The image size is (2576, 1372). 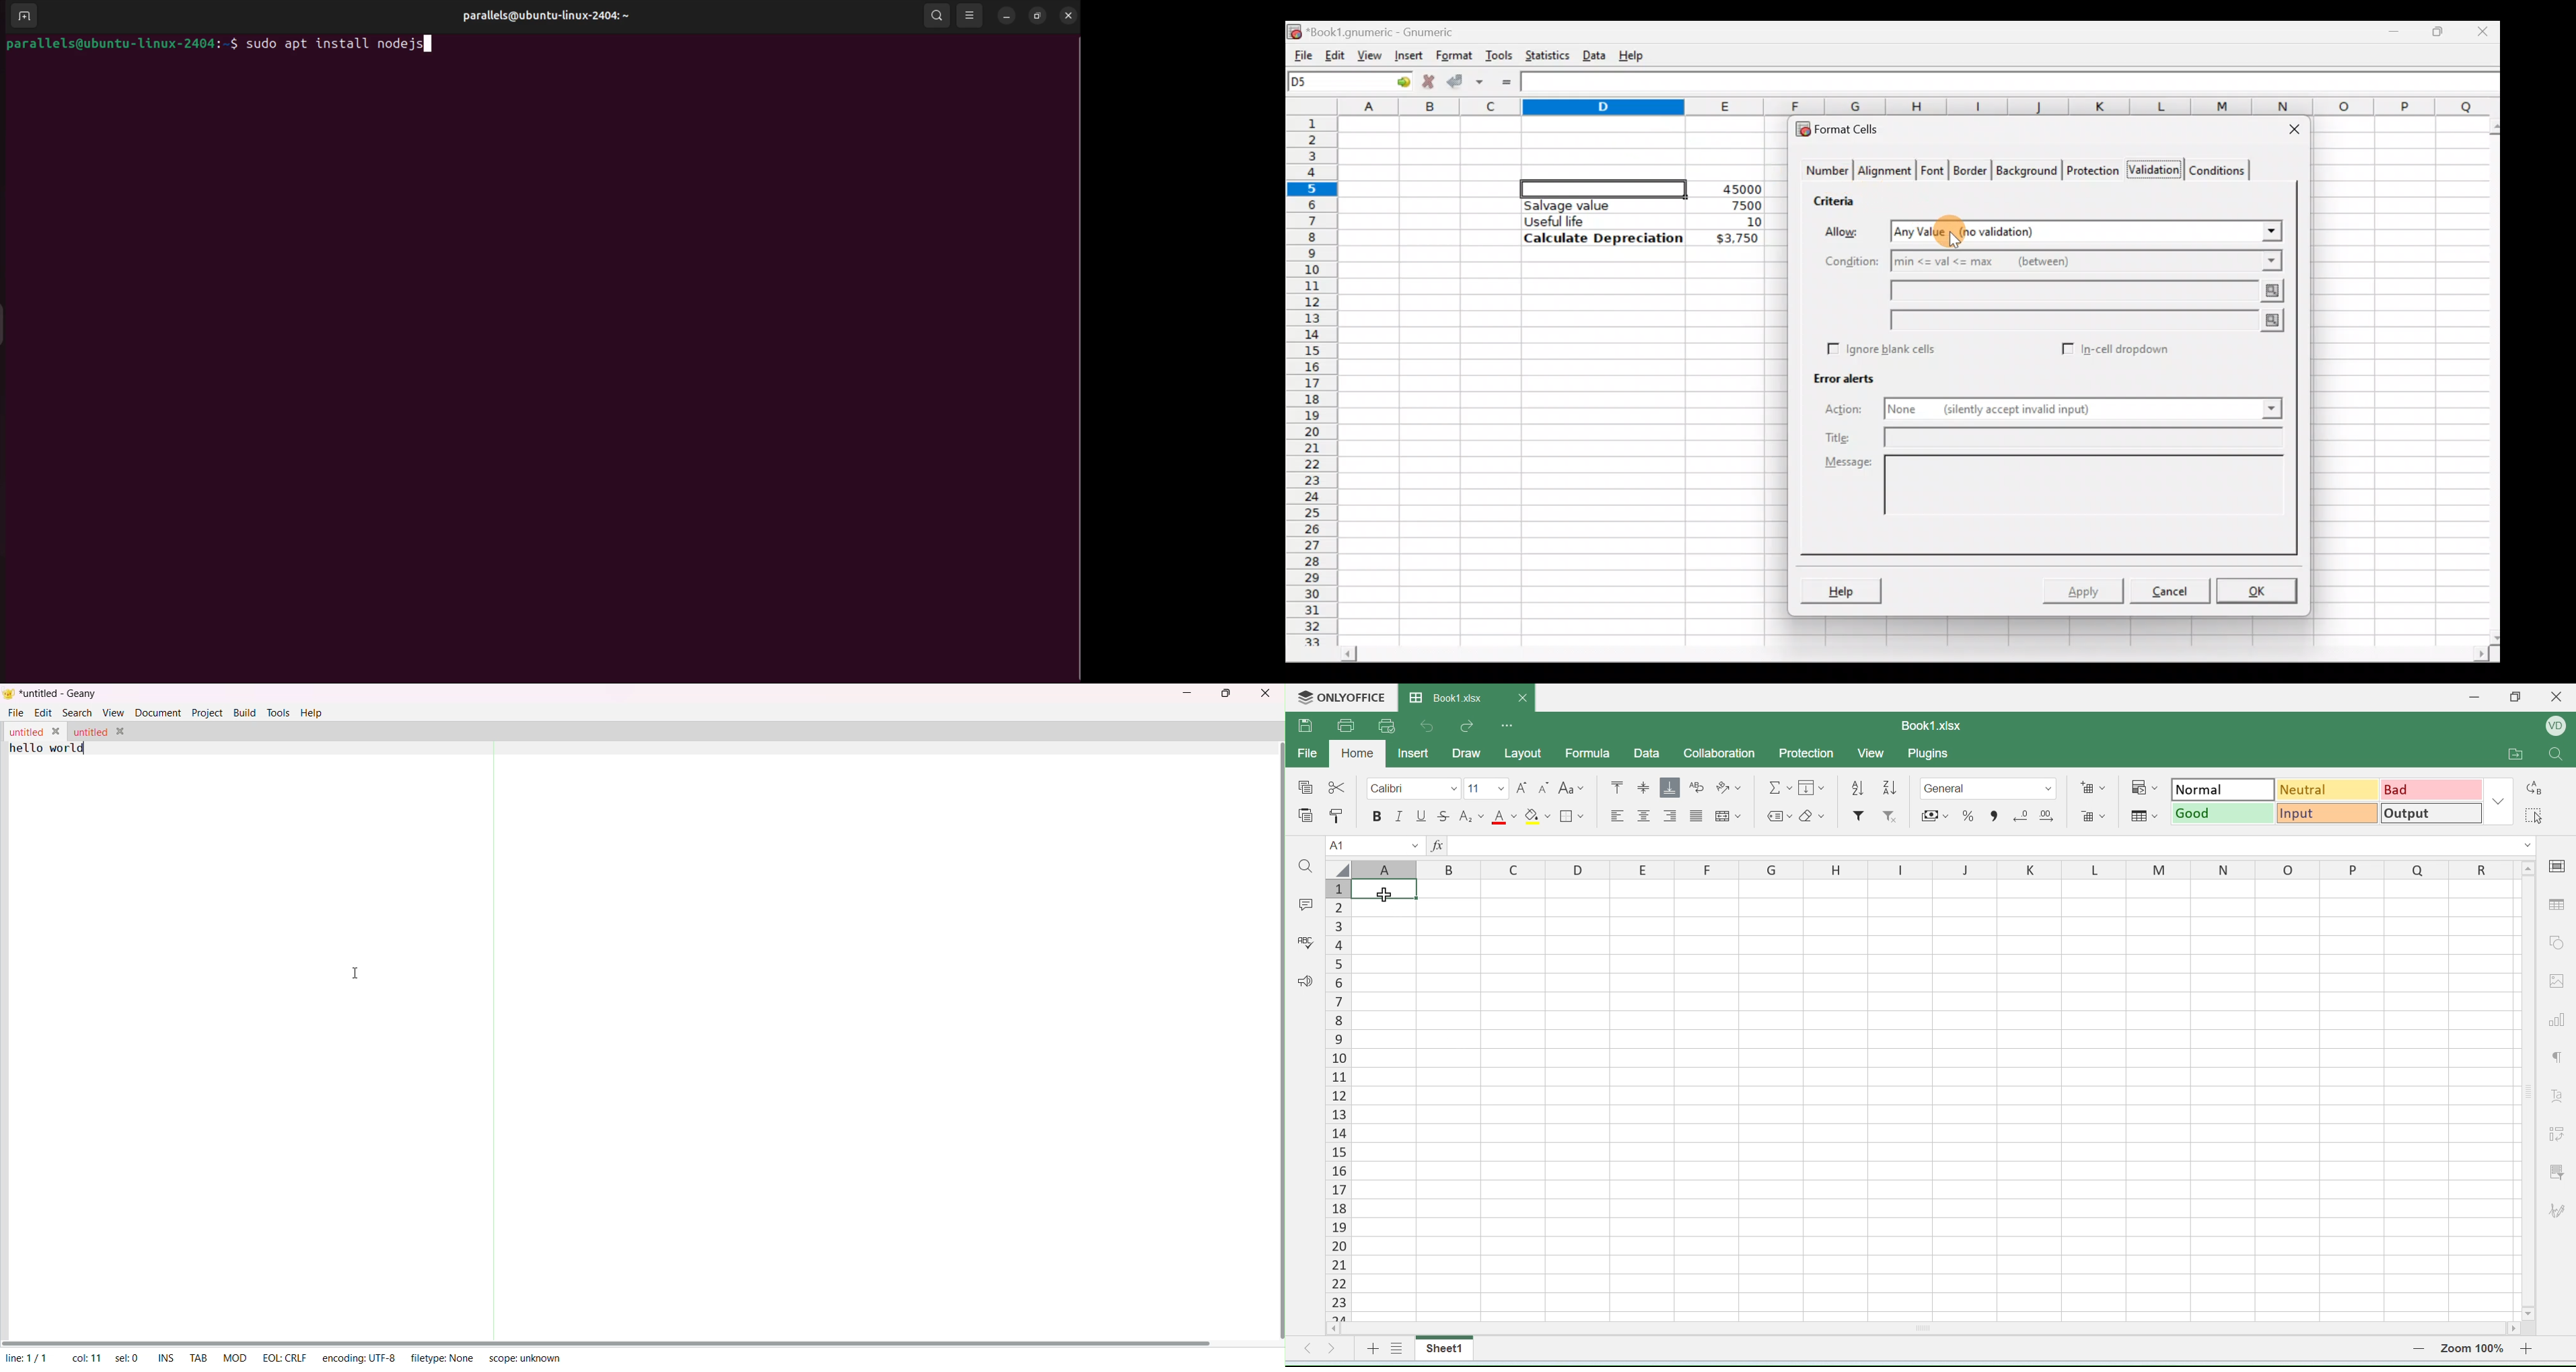 What do you see at coordinates (2061, 231) in the screenshot?
I see `Any value (no validation)` at bounding box center [2061, 231].